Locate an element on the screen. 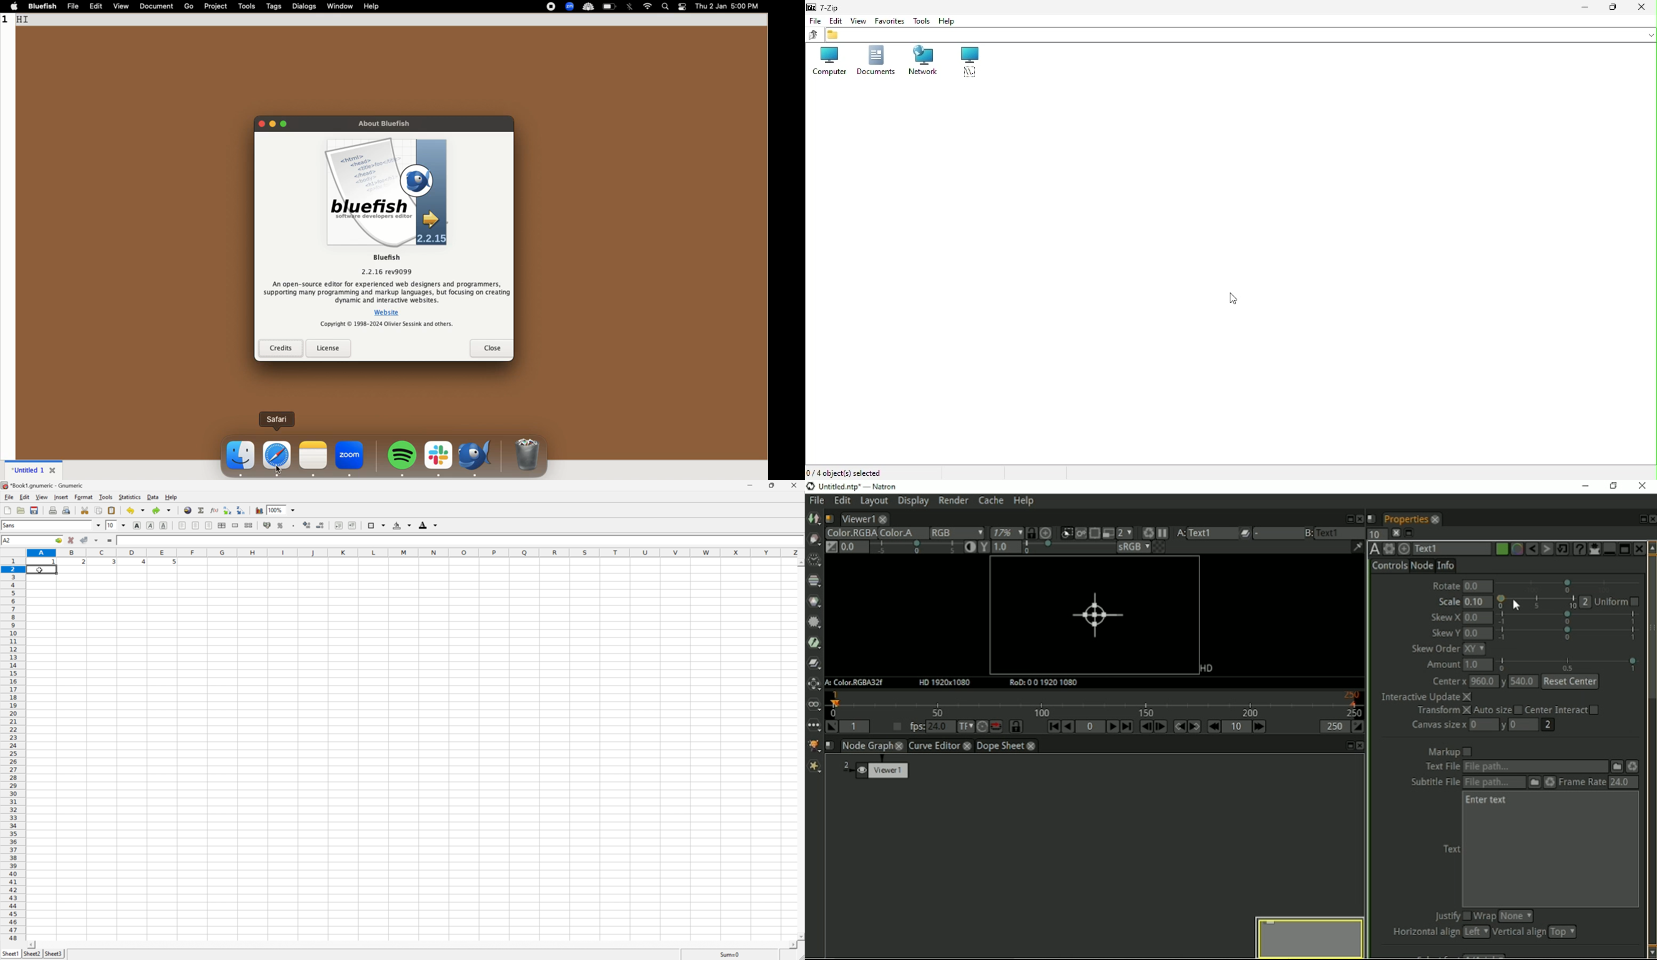 The width and height of the screenshot is (1680, 980). bluefish is located at coordinates (41, 6).